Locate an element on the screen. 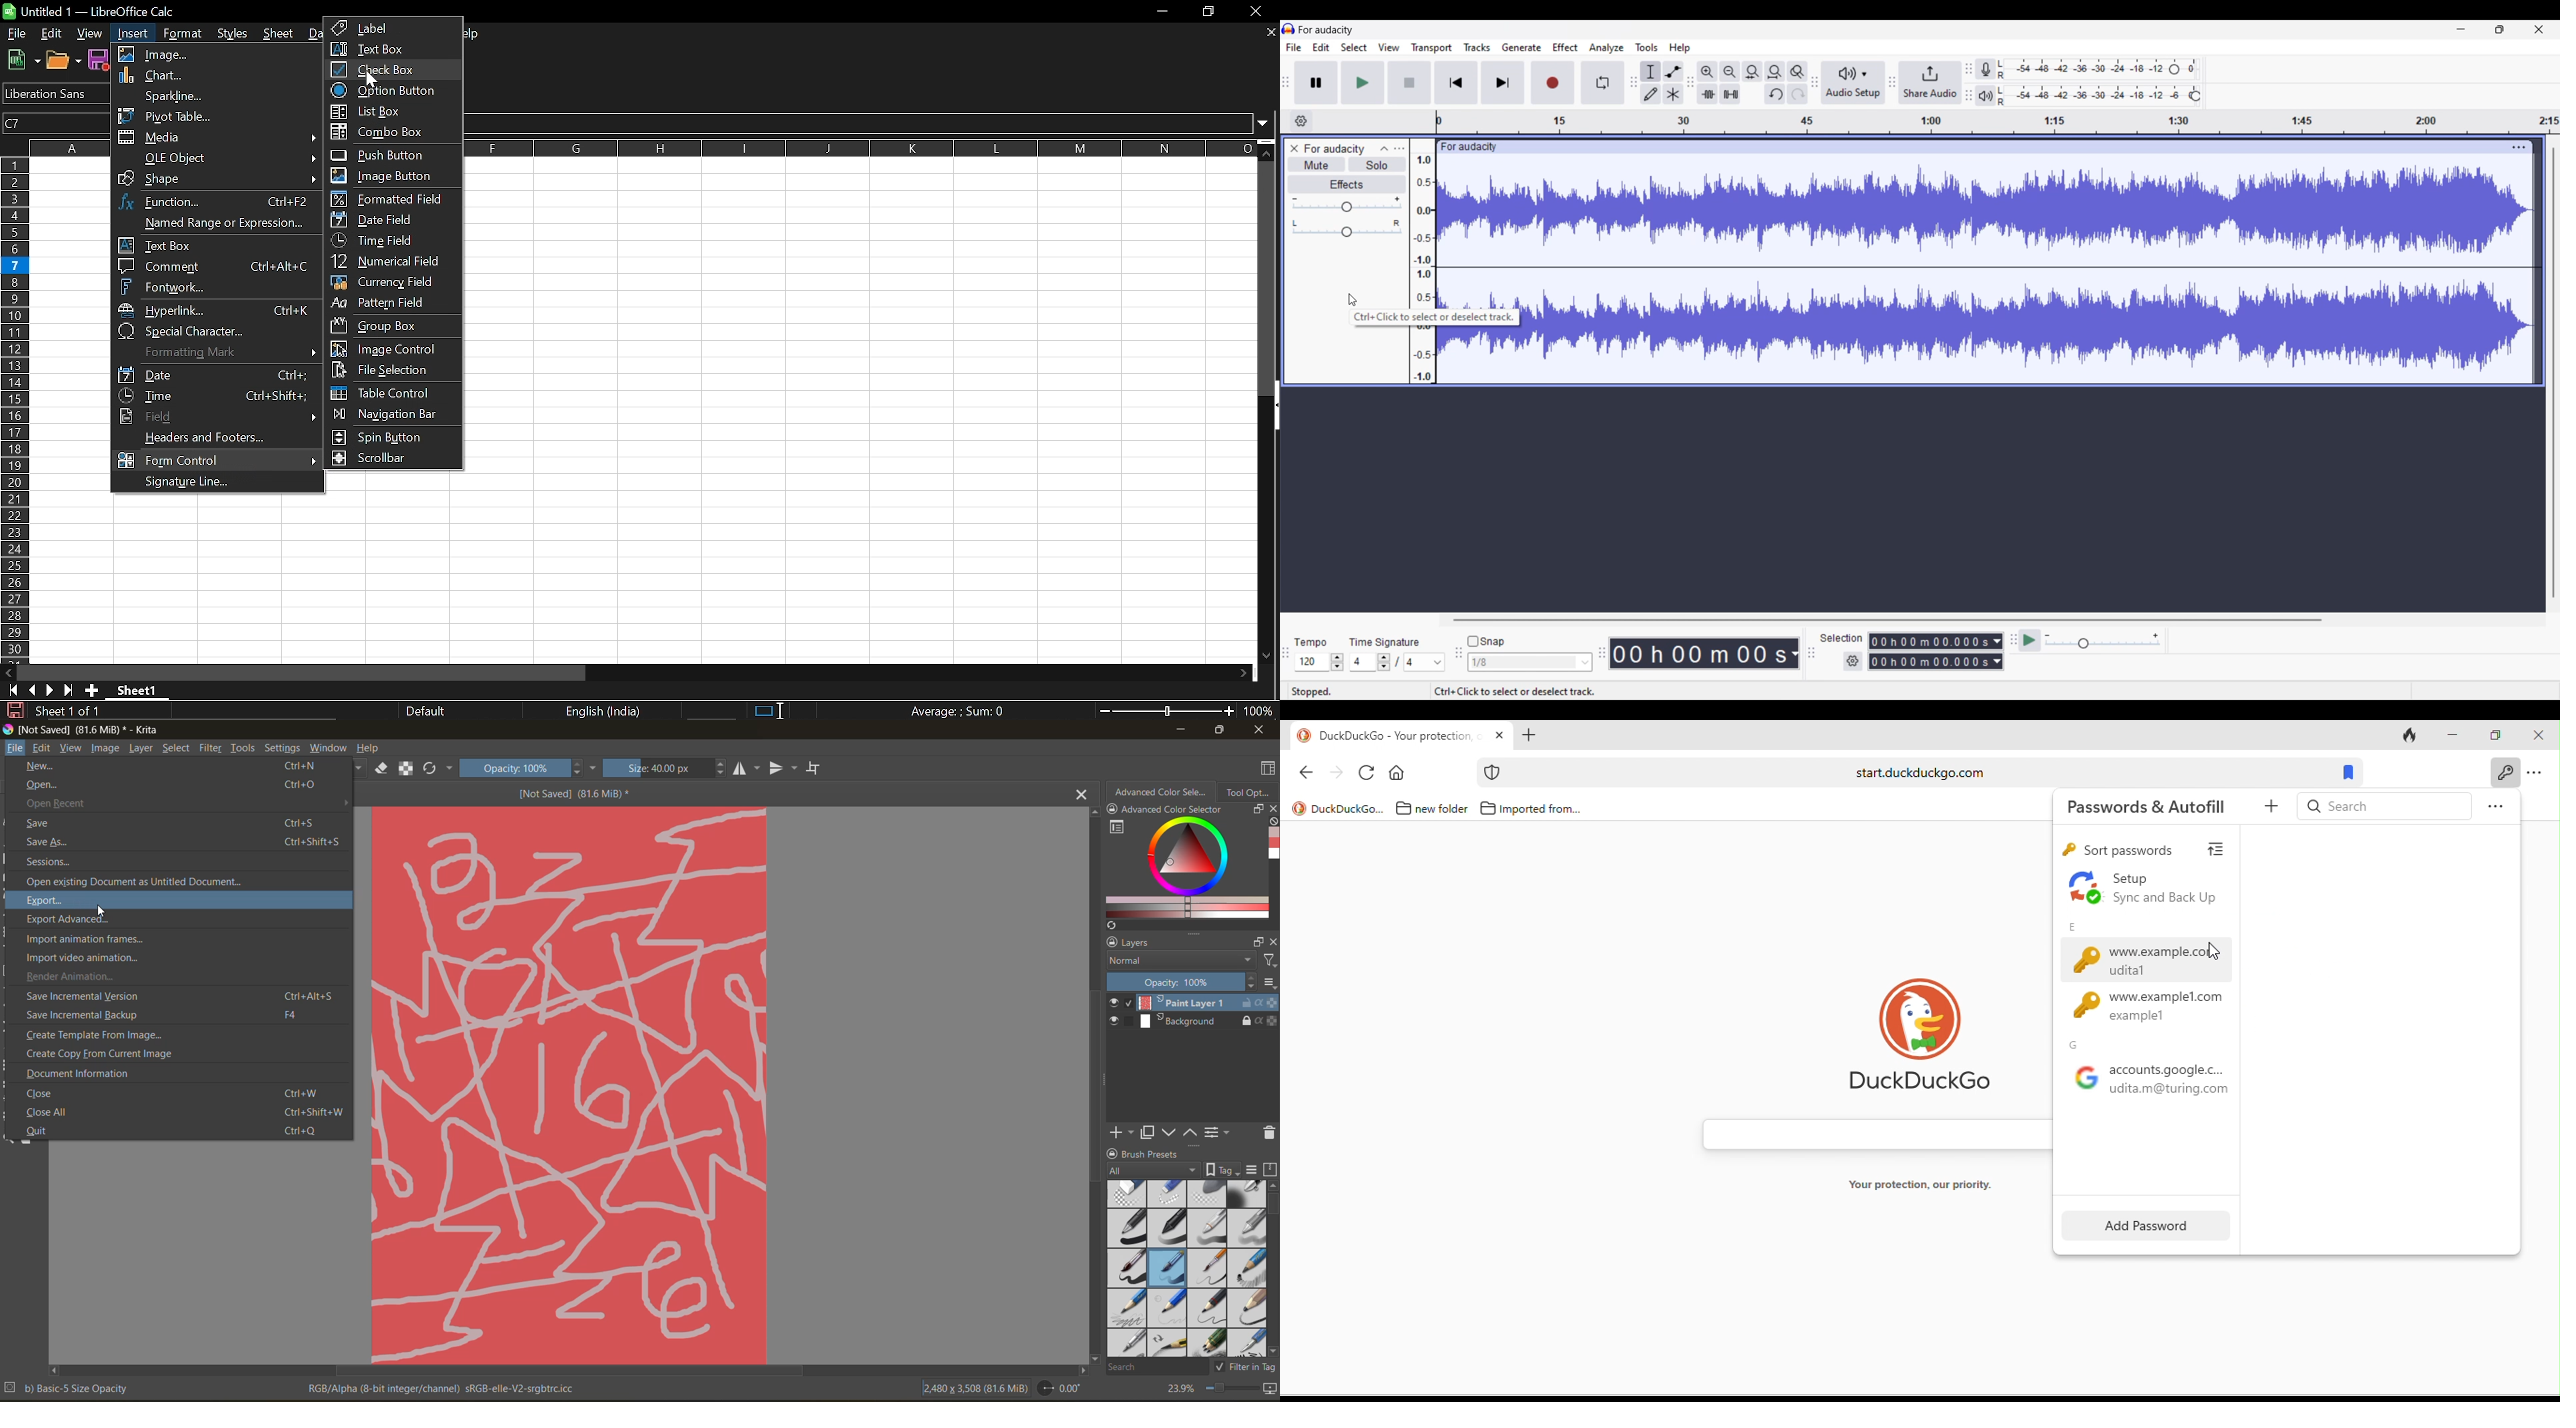 The height and width of the screenshot is (1428, 2576). Pattern field is located at coordinates (393, 304).